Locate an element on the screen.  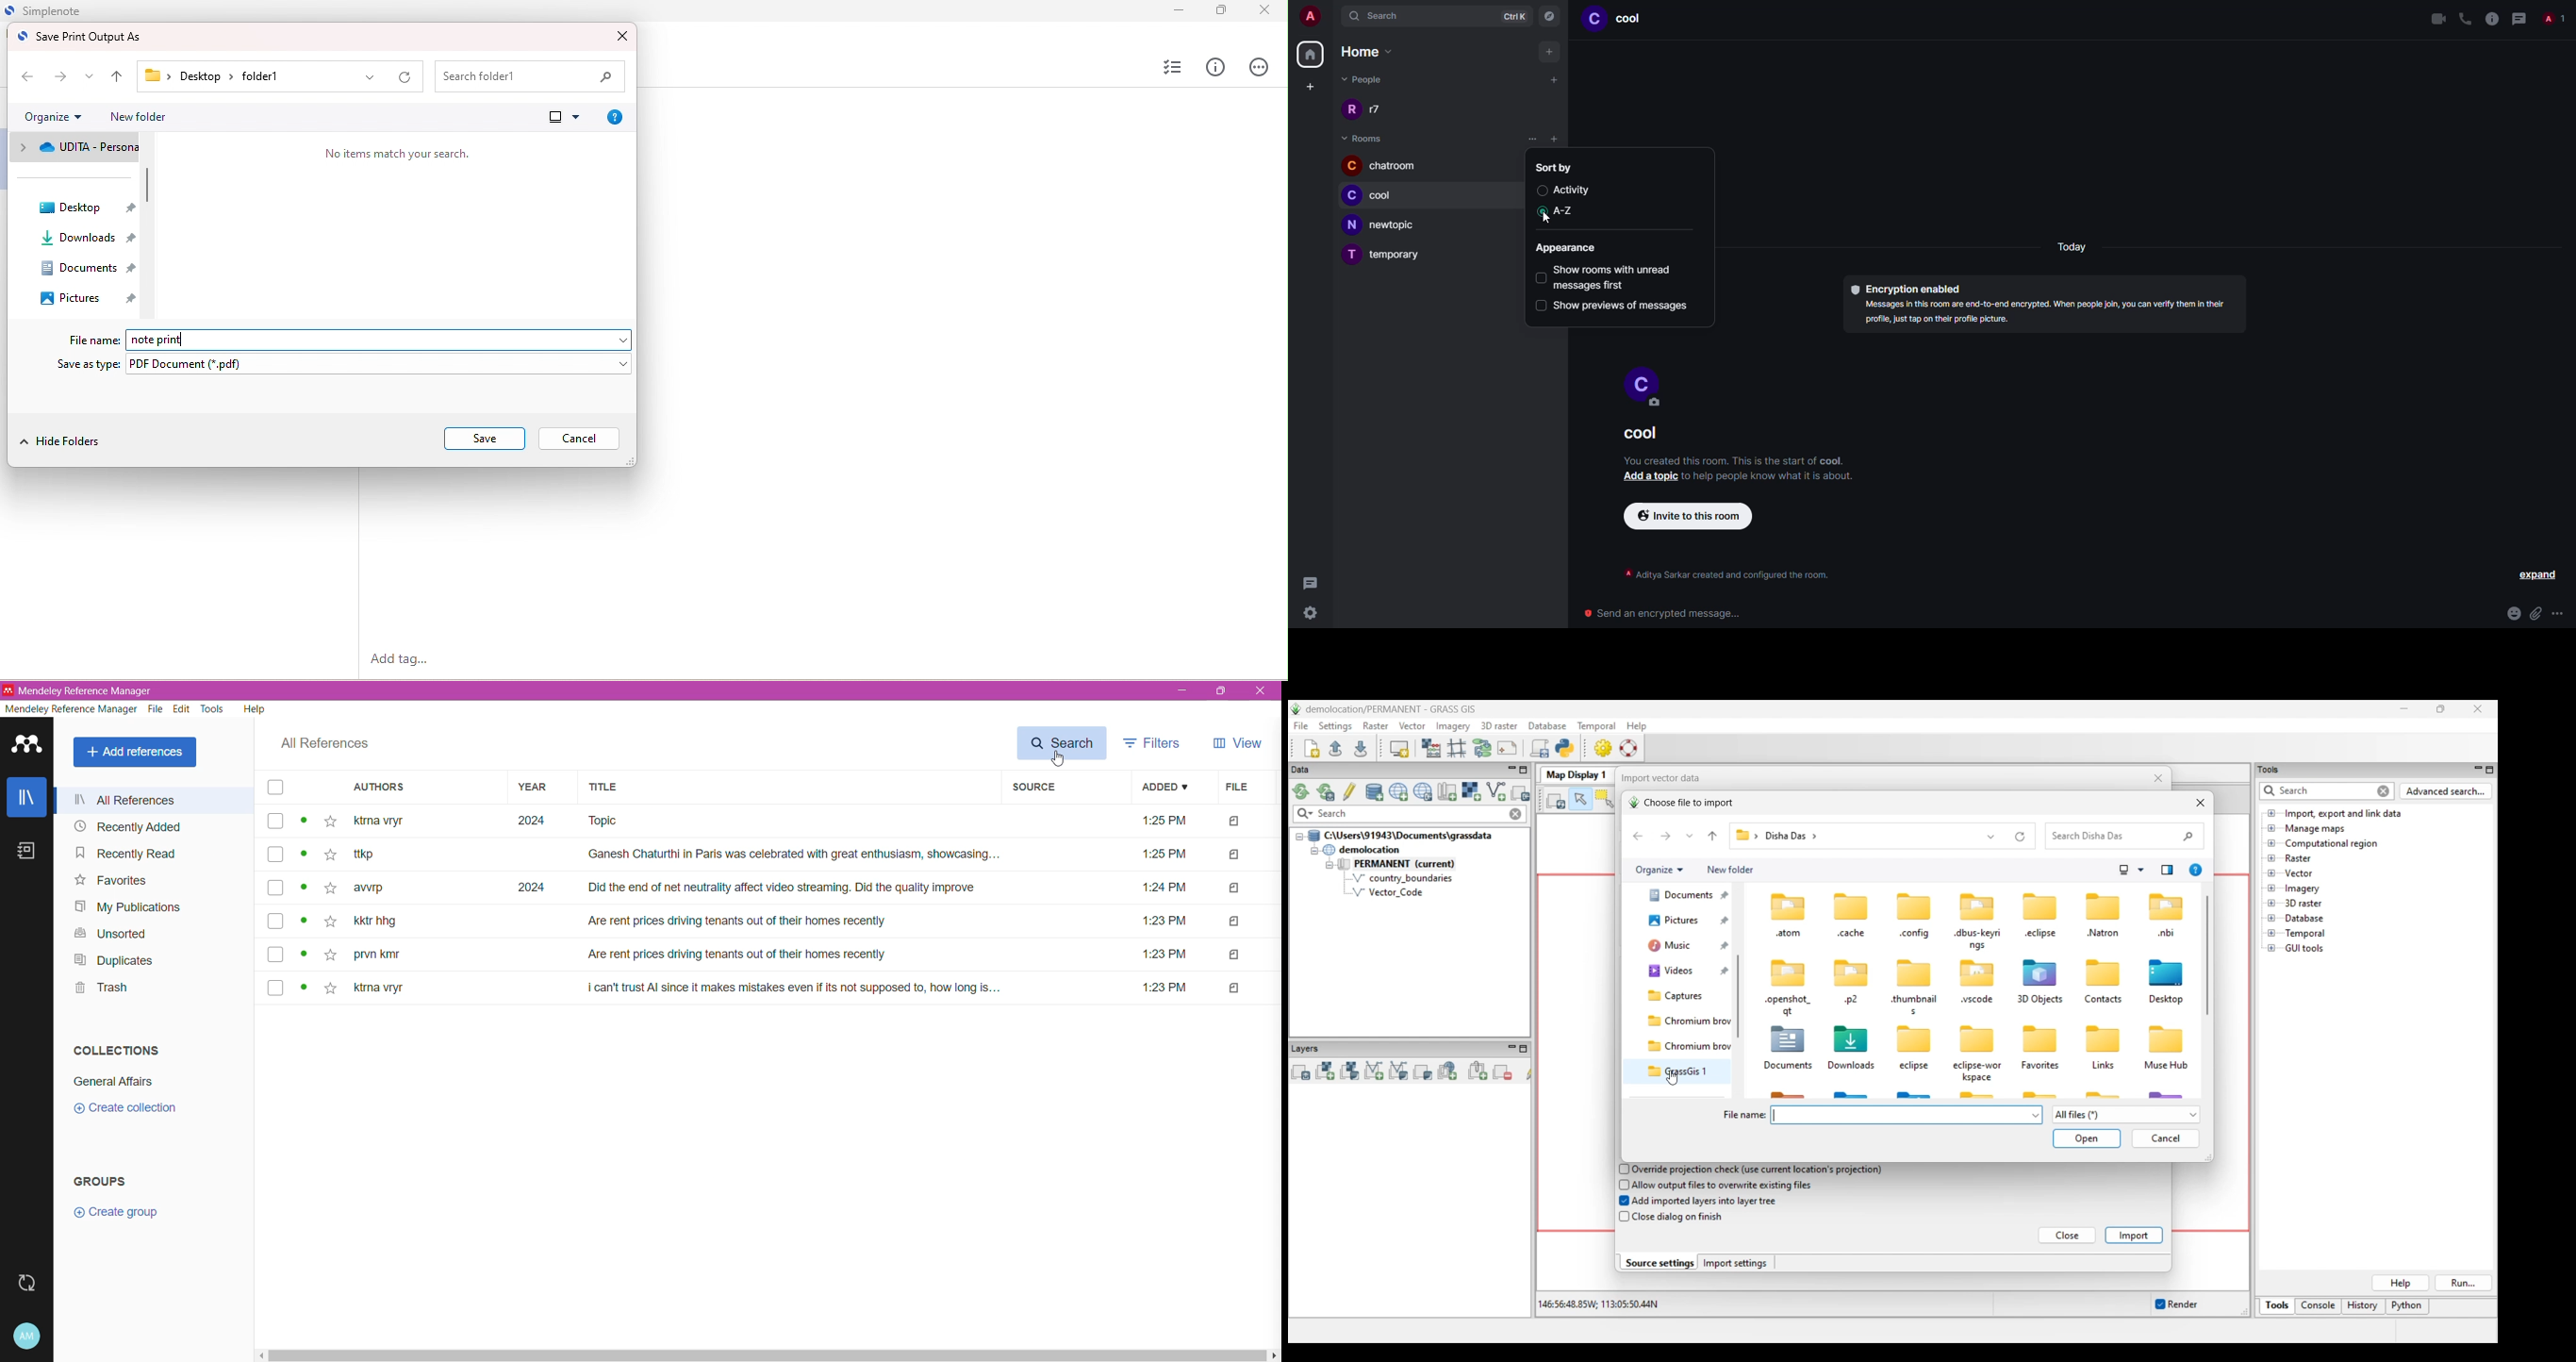
7 aw 2024 Did the end of net neutrality affect video streaming. Did the quality improve 1:24 PM is located at coordinates (776, 887).